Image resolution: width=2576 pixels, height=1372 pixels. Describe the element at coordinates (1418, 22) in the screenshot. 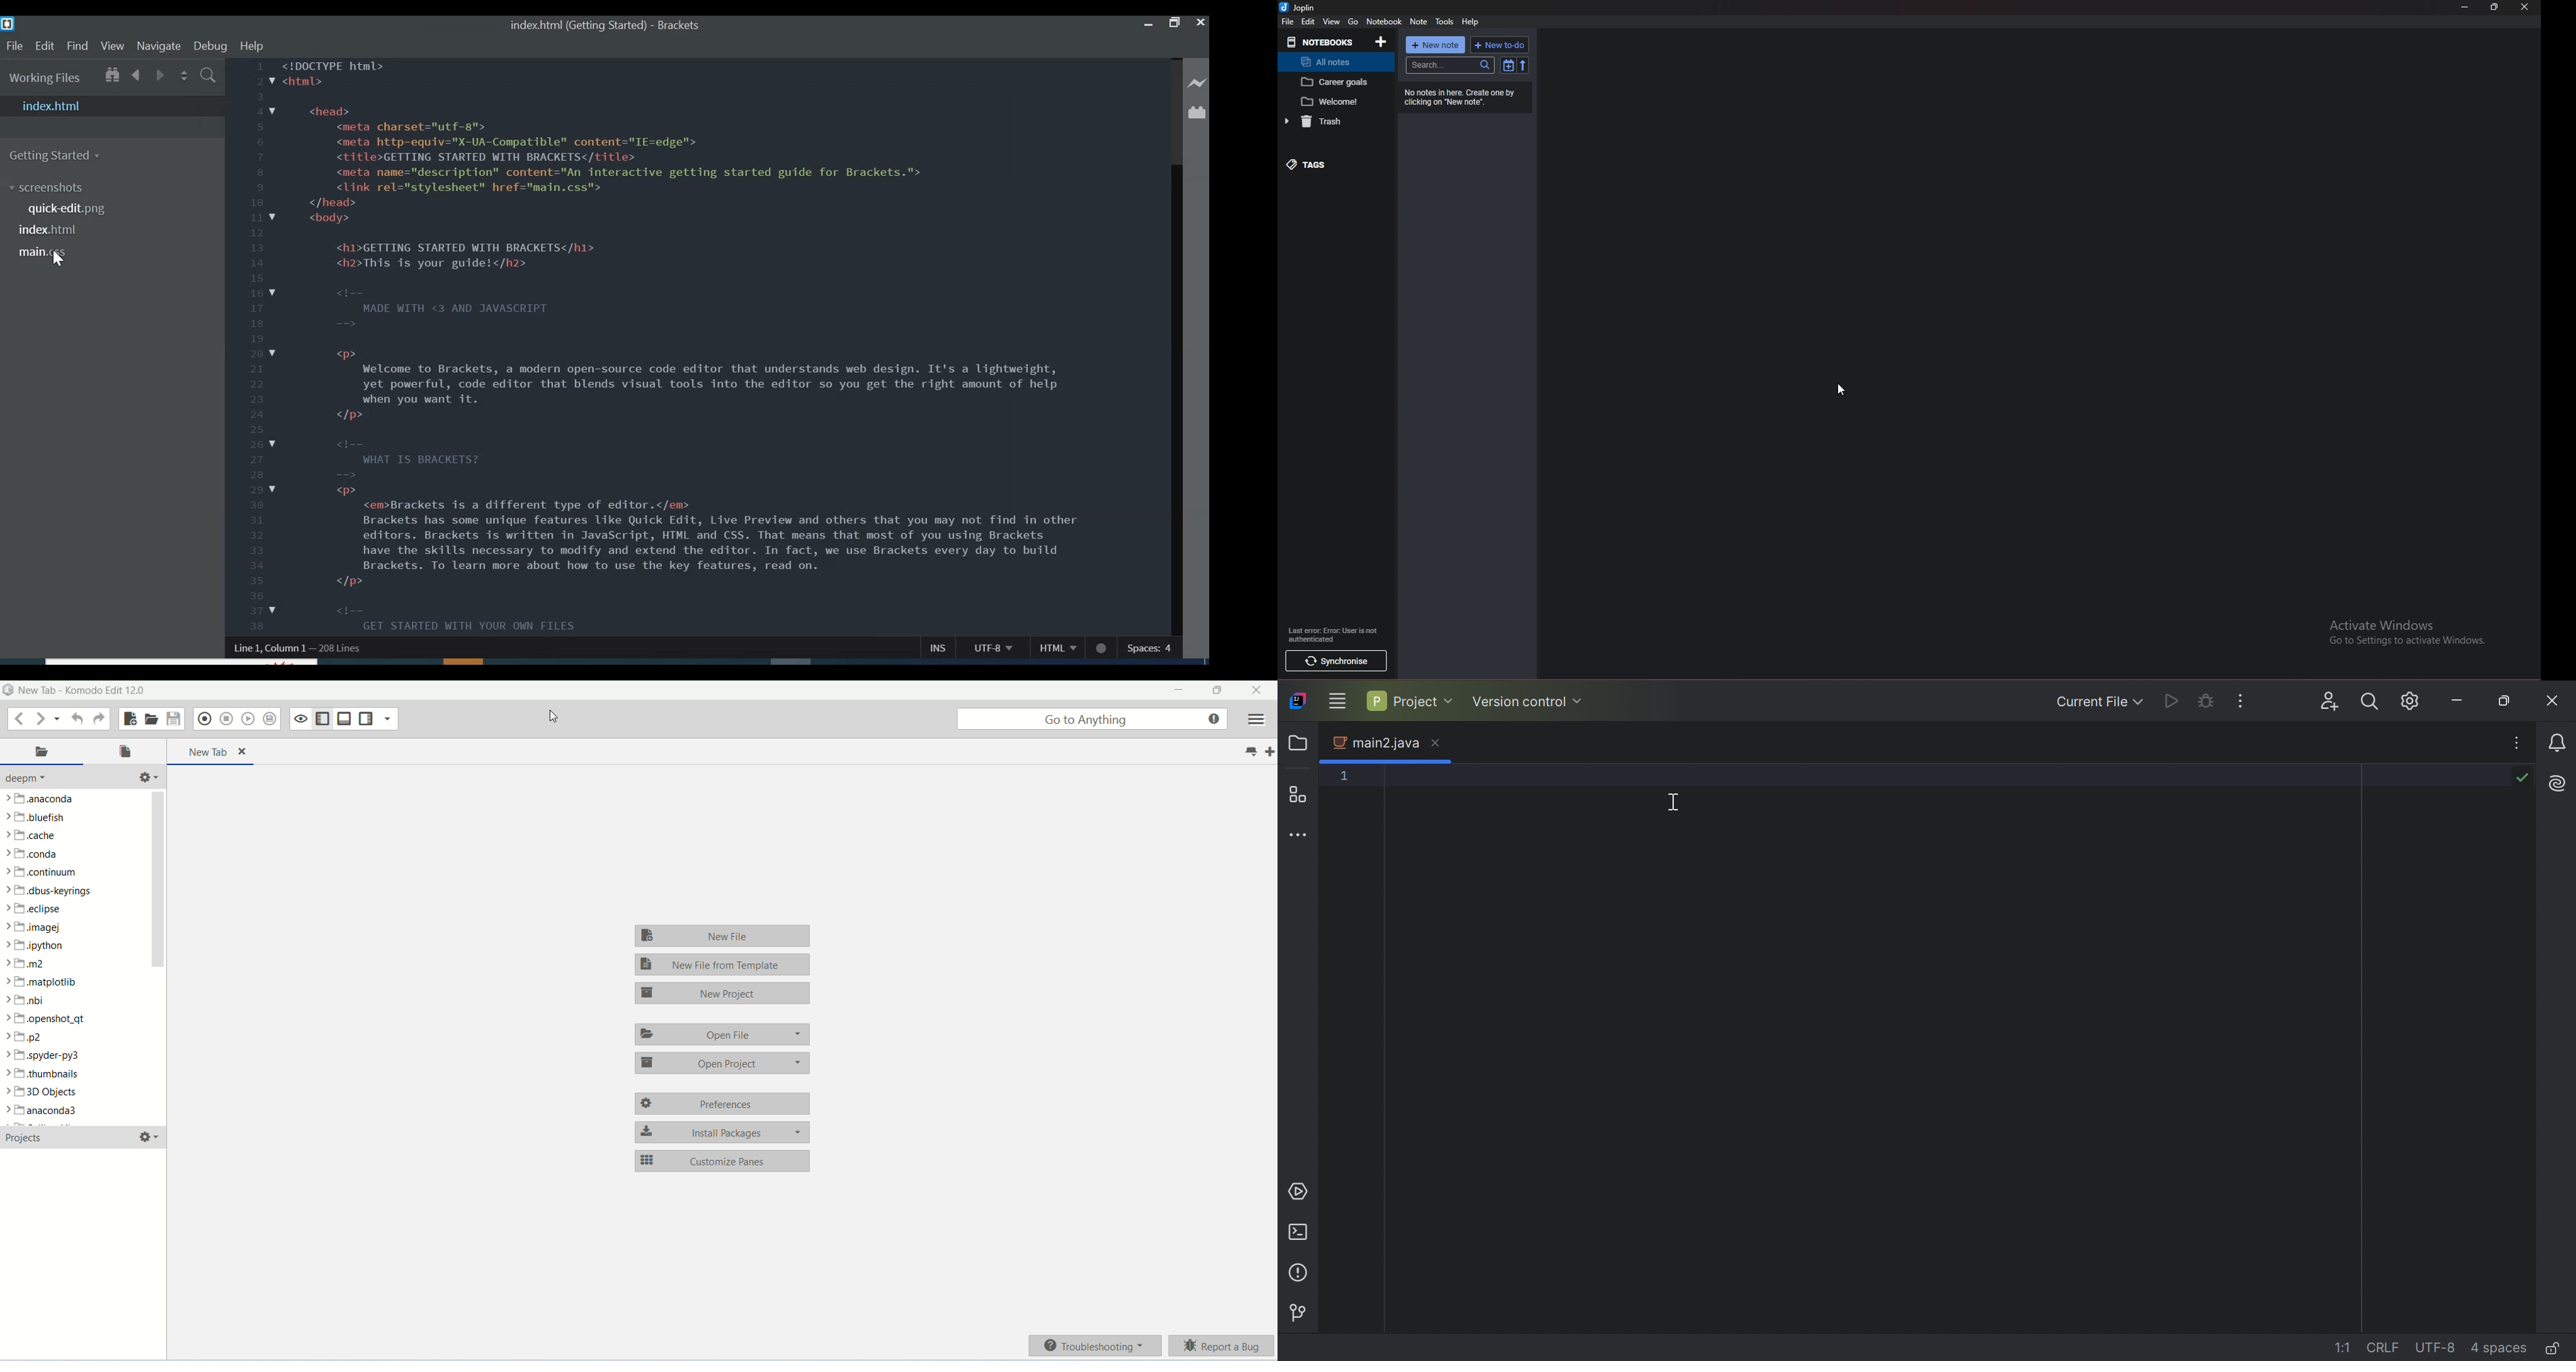

I see `note` at that location.